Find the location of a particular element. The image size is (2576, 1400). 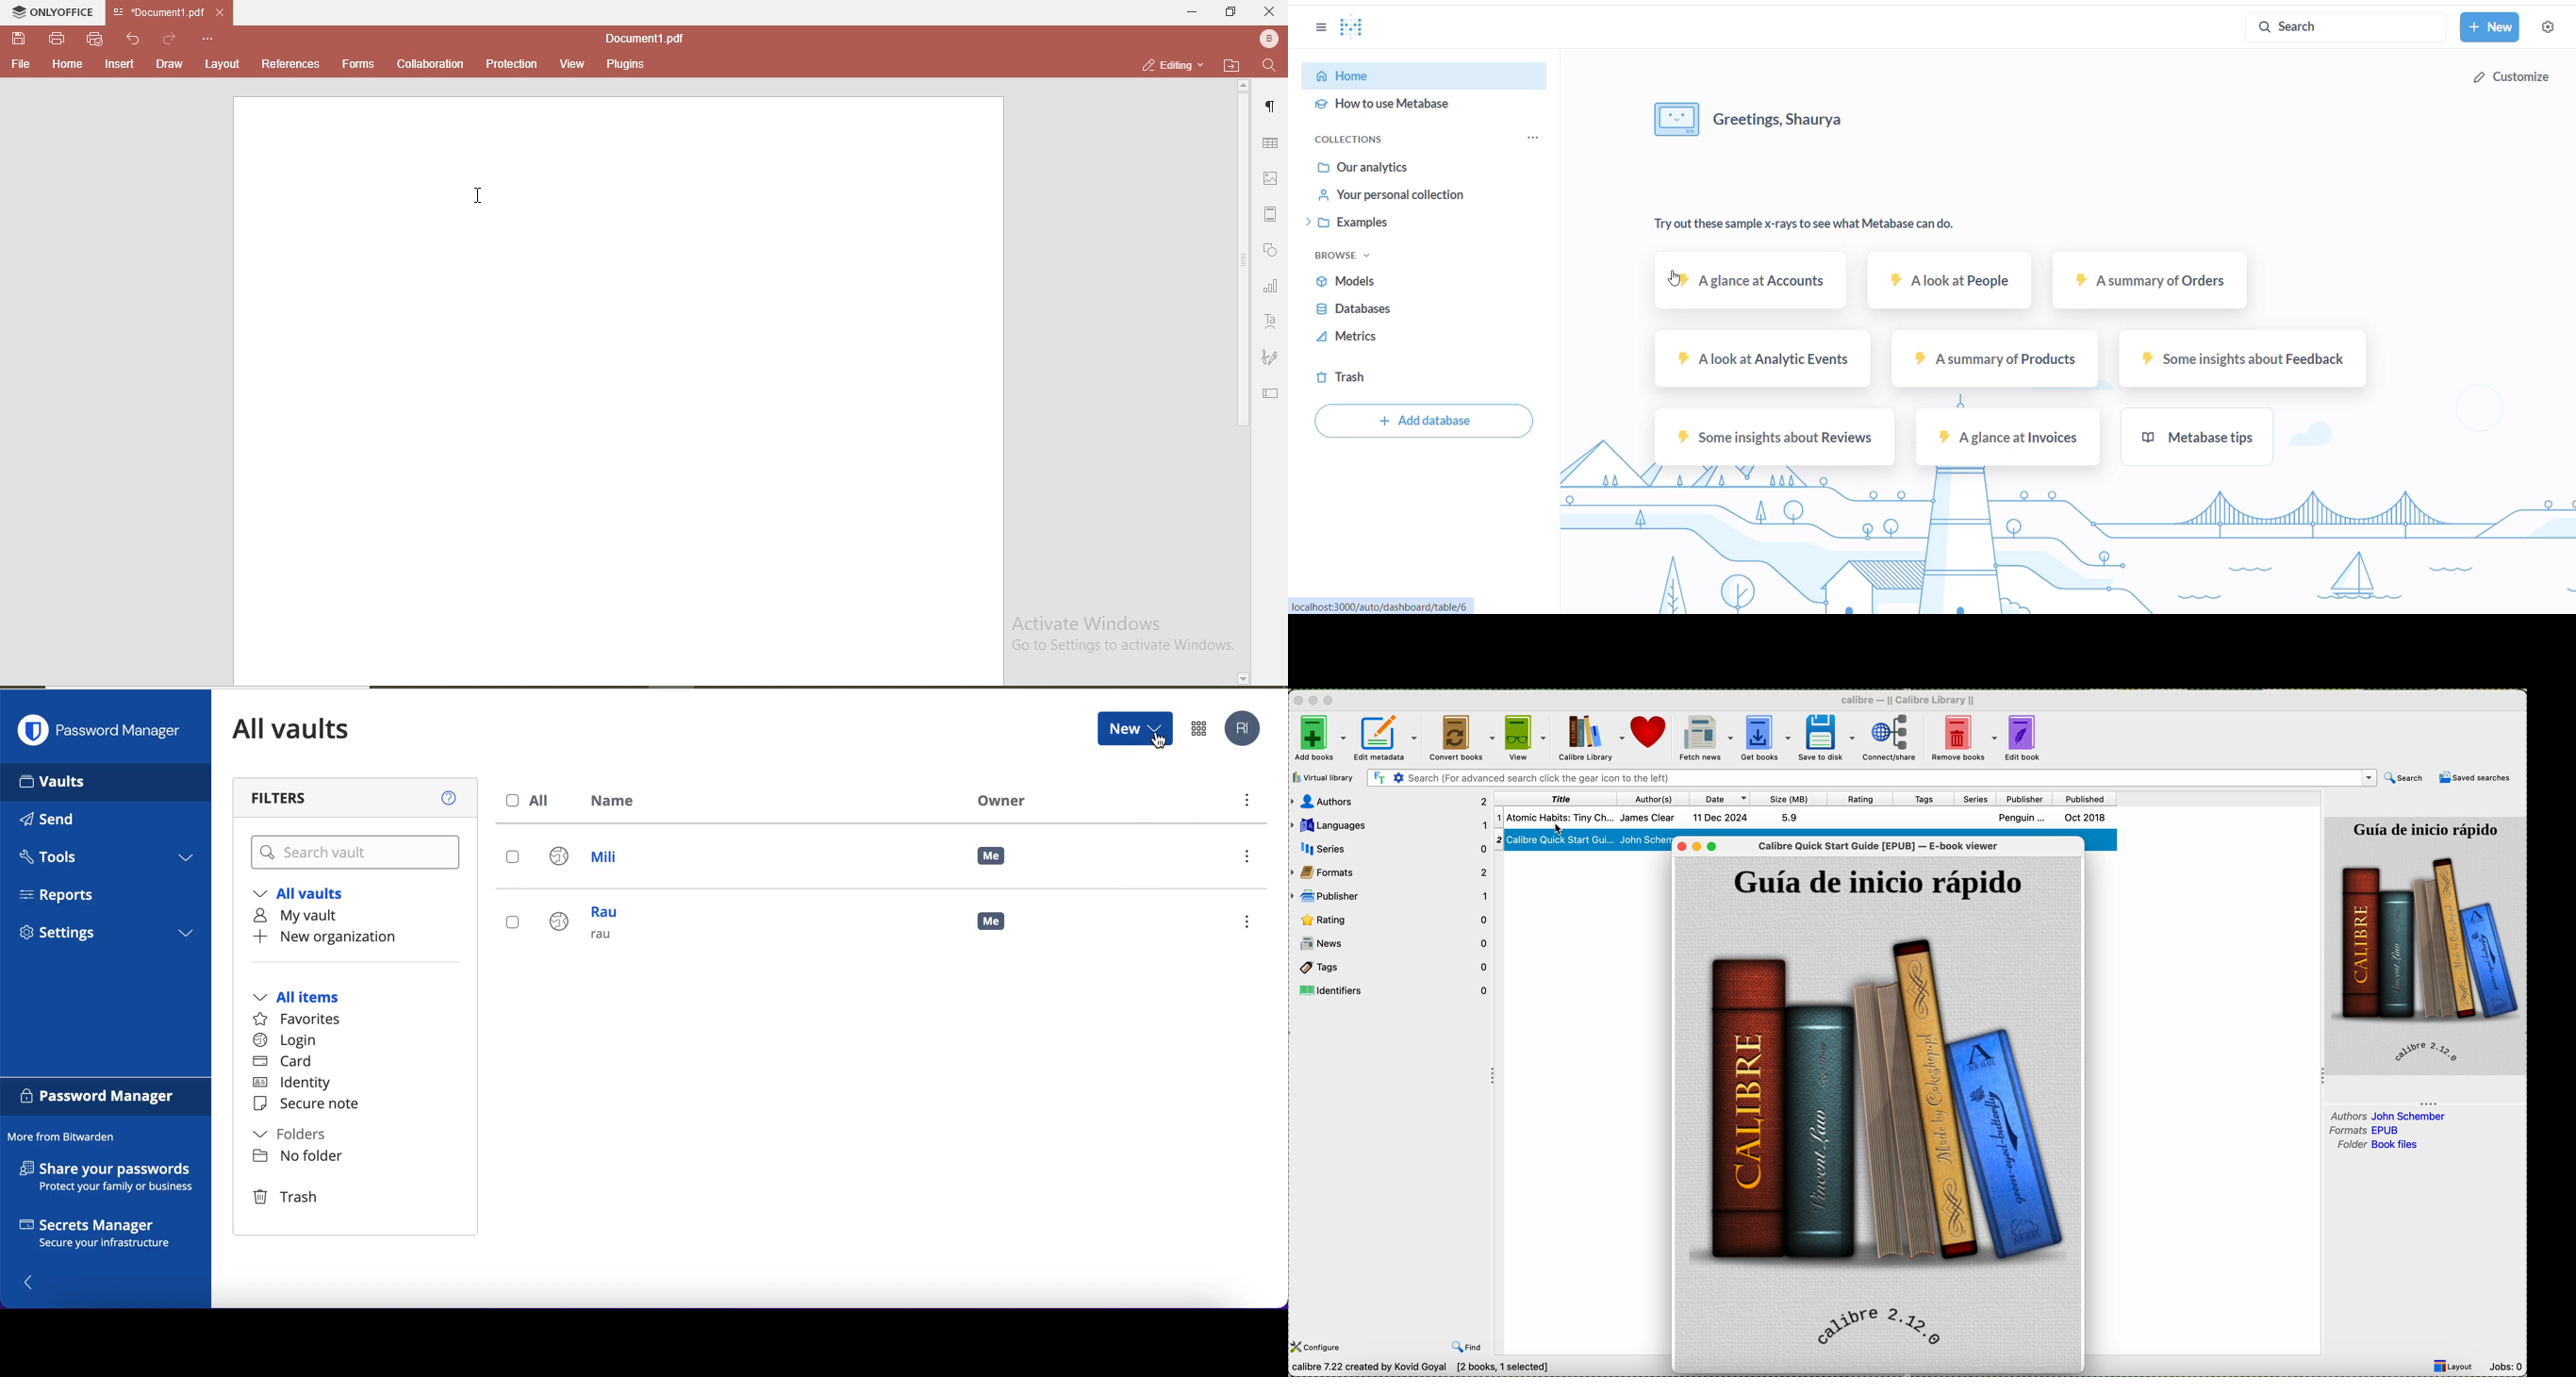

close is located at coordinates (1270, 10).